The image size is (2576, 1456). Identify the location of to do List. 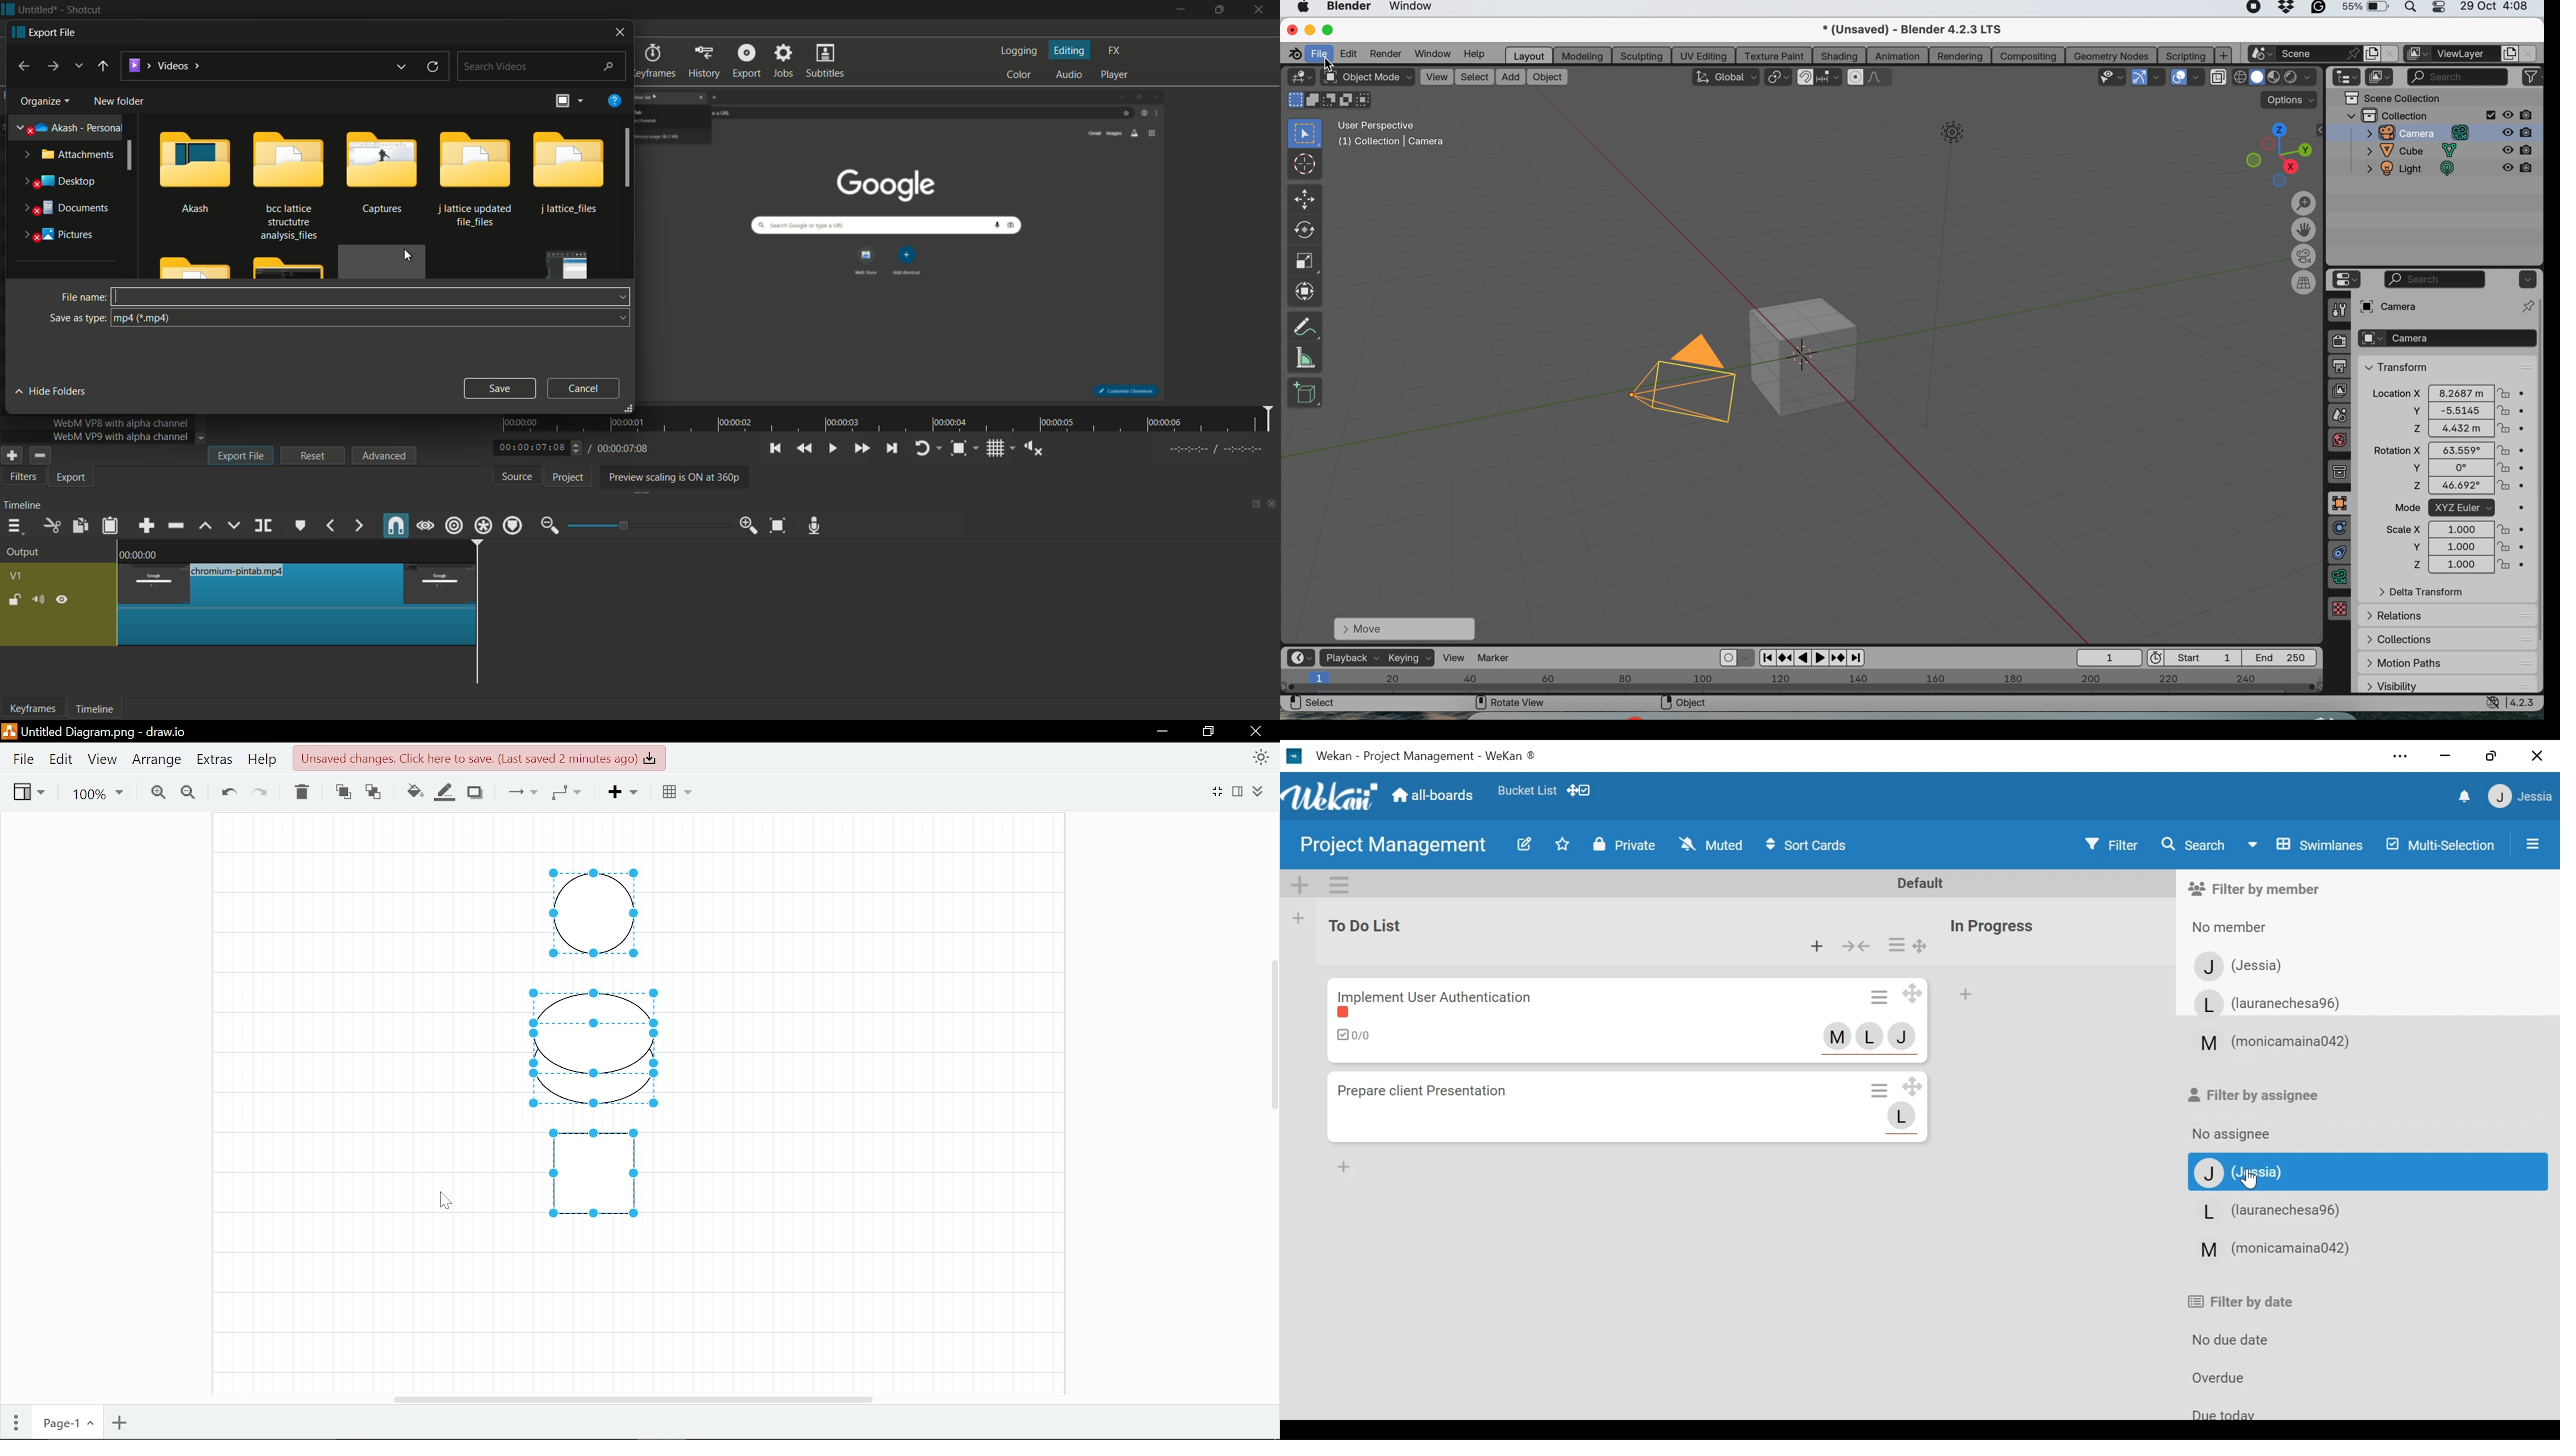
(1393, 923).